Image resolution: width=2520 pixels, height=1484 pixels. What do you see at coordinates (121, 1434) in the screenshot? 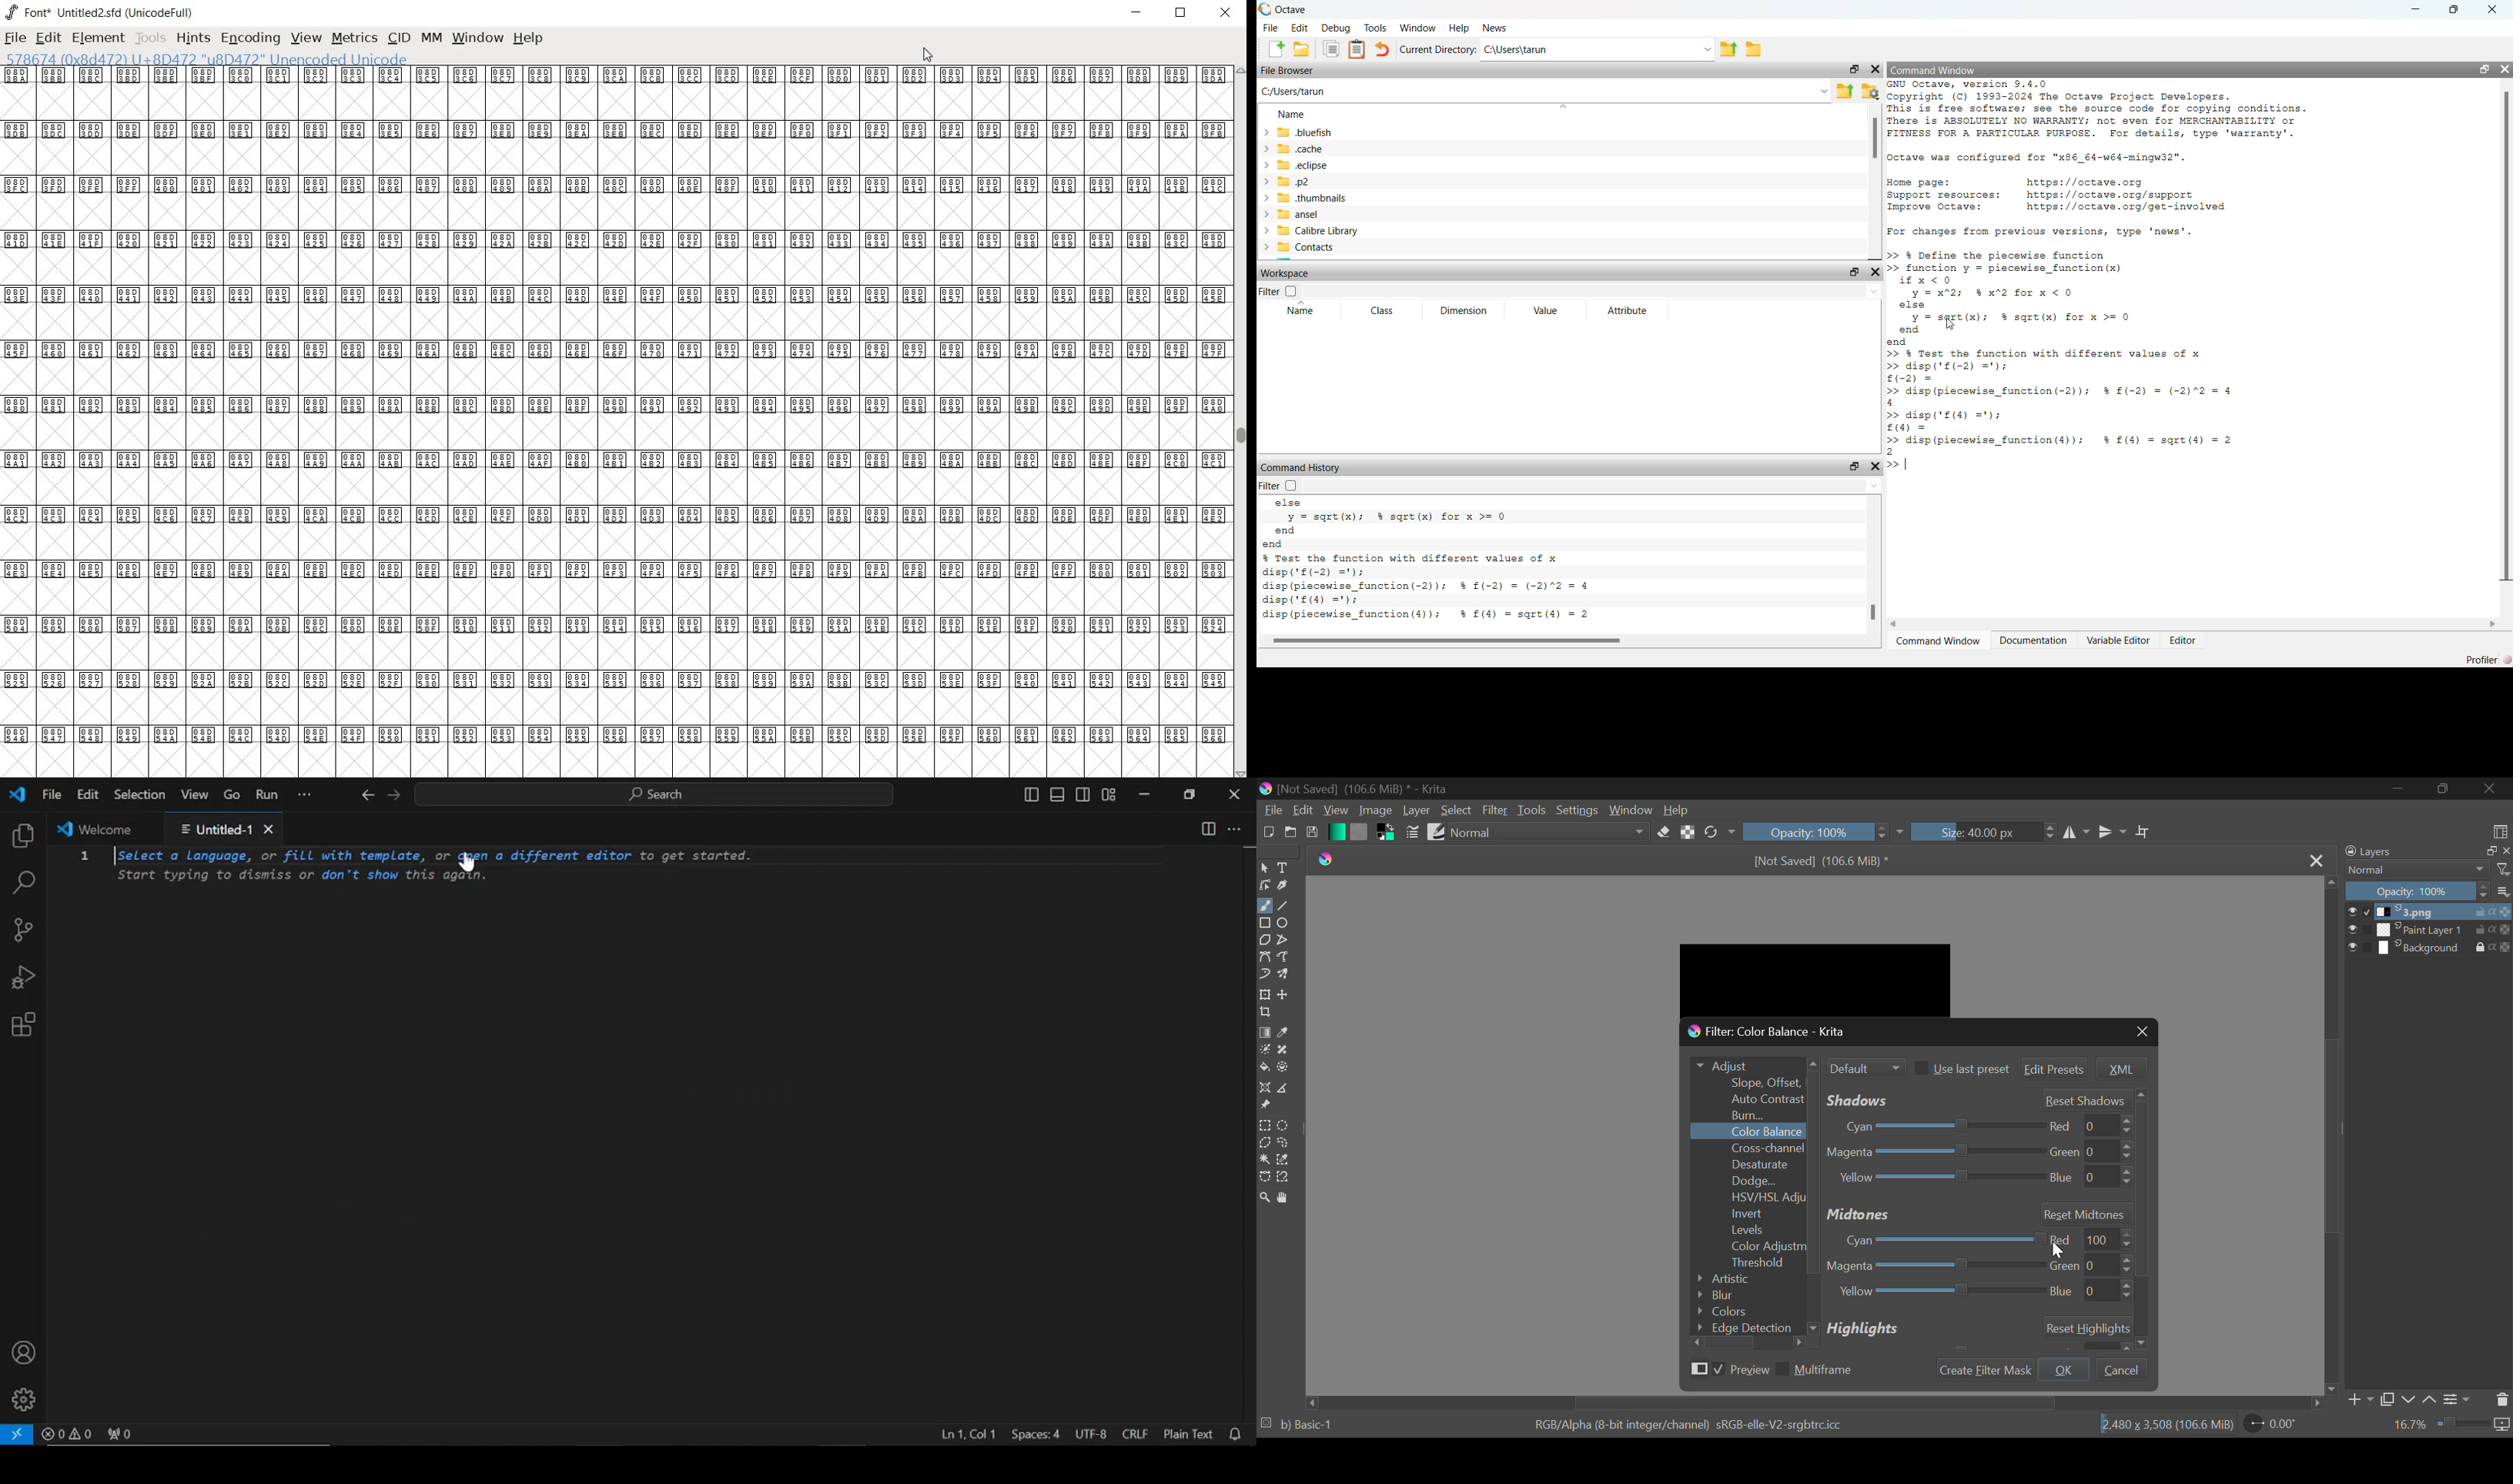
I see `no ports forwarded` at bounding box center [121, 1434].